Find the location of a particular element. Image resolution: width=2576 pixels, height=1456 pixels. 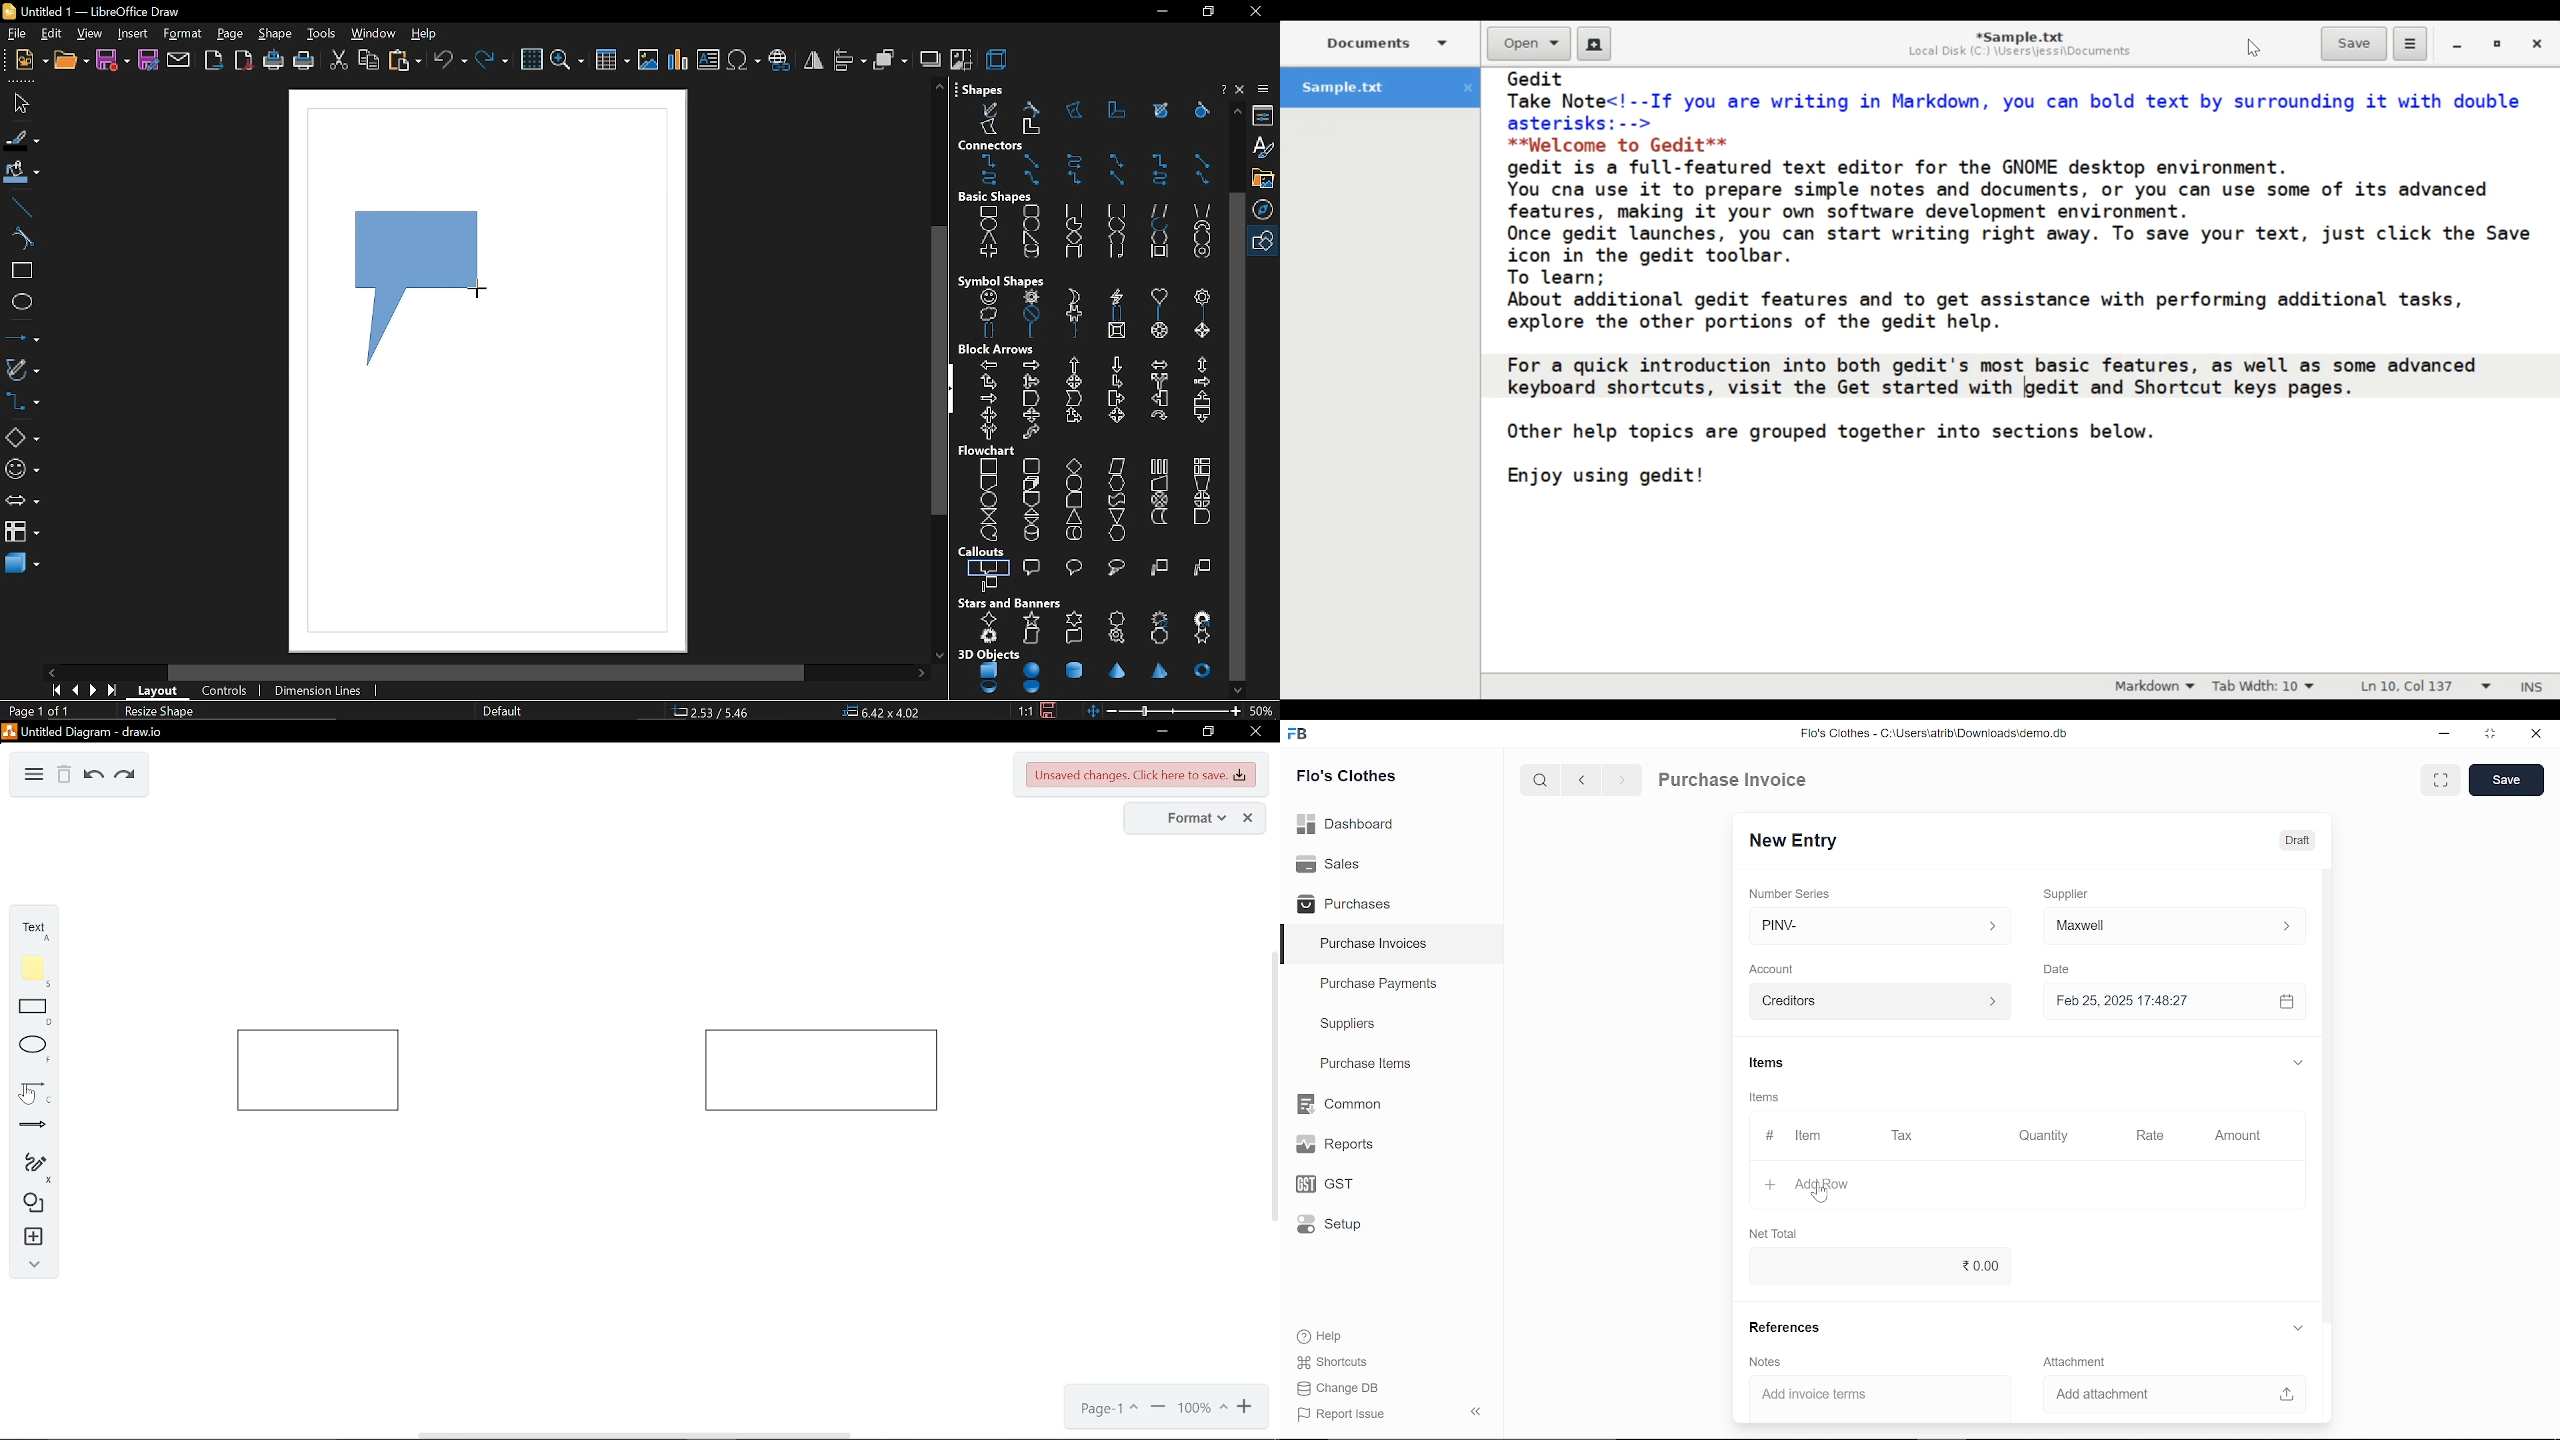

or is located at coordinates (1201, 499).